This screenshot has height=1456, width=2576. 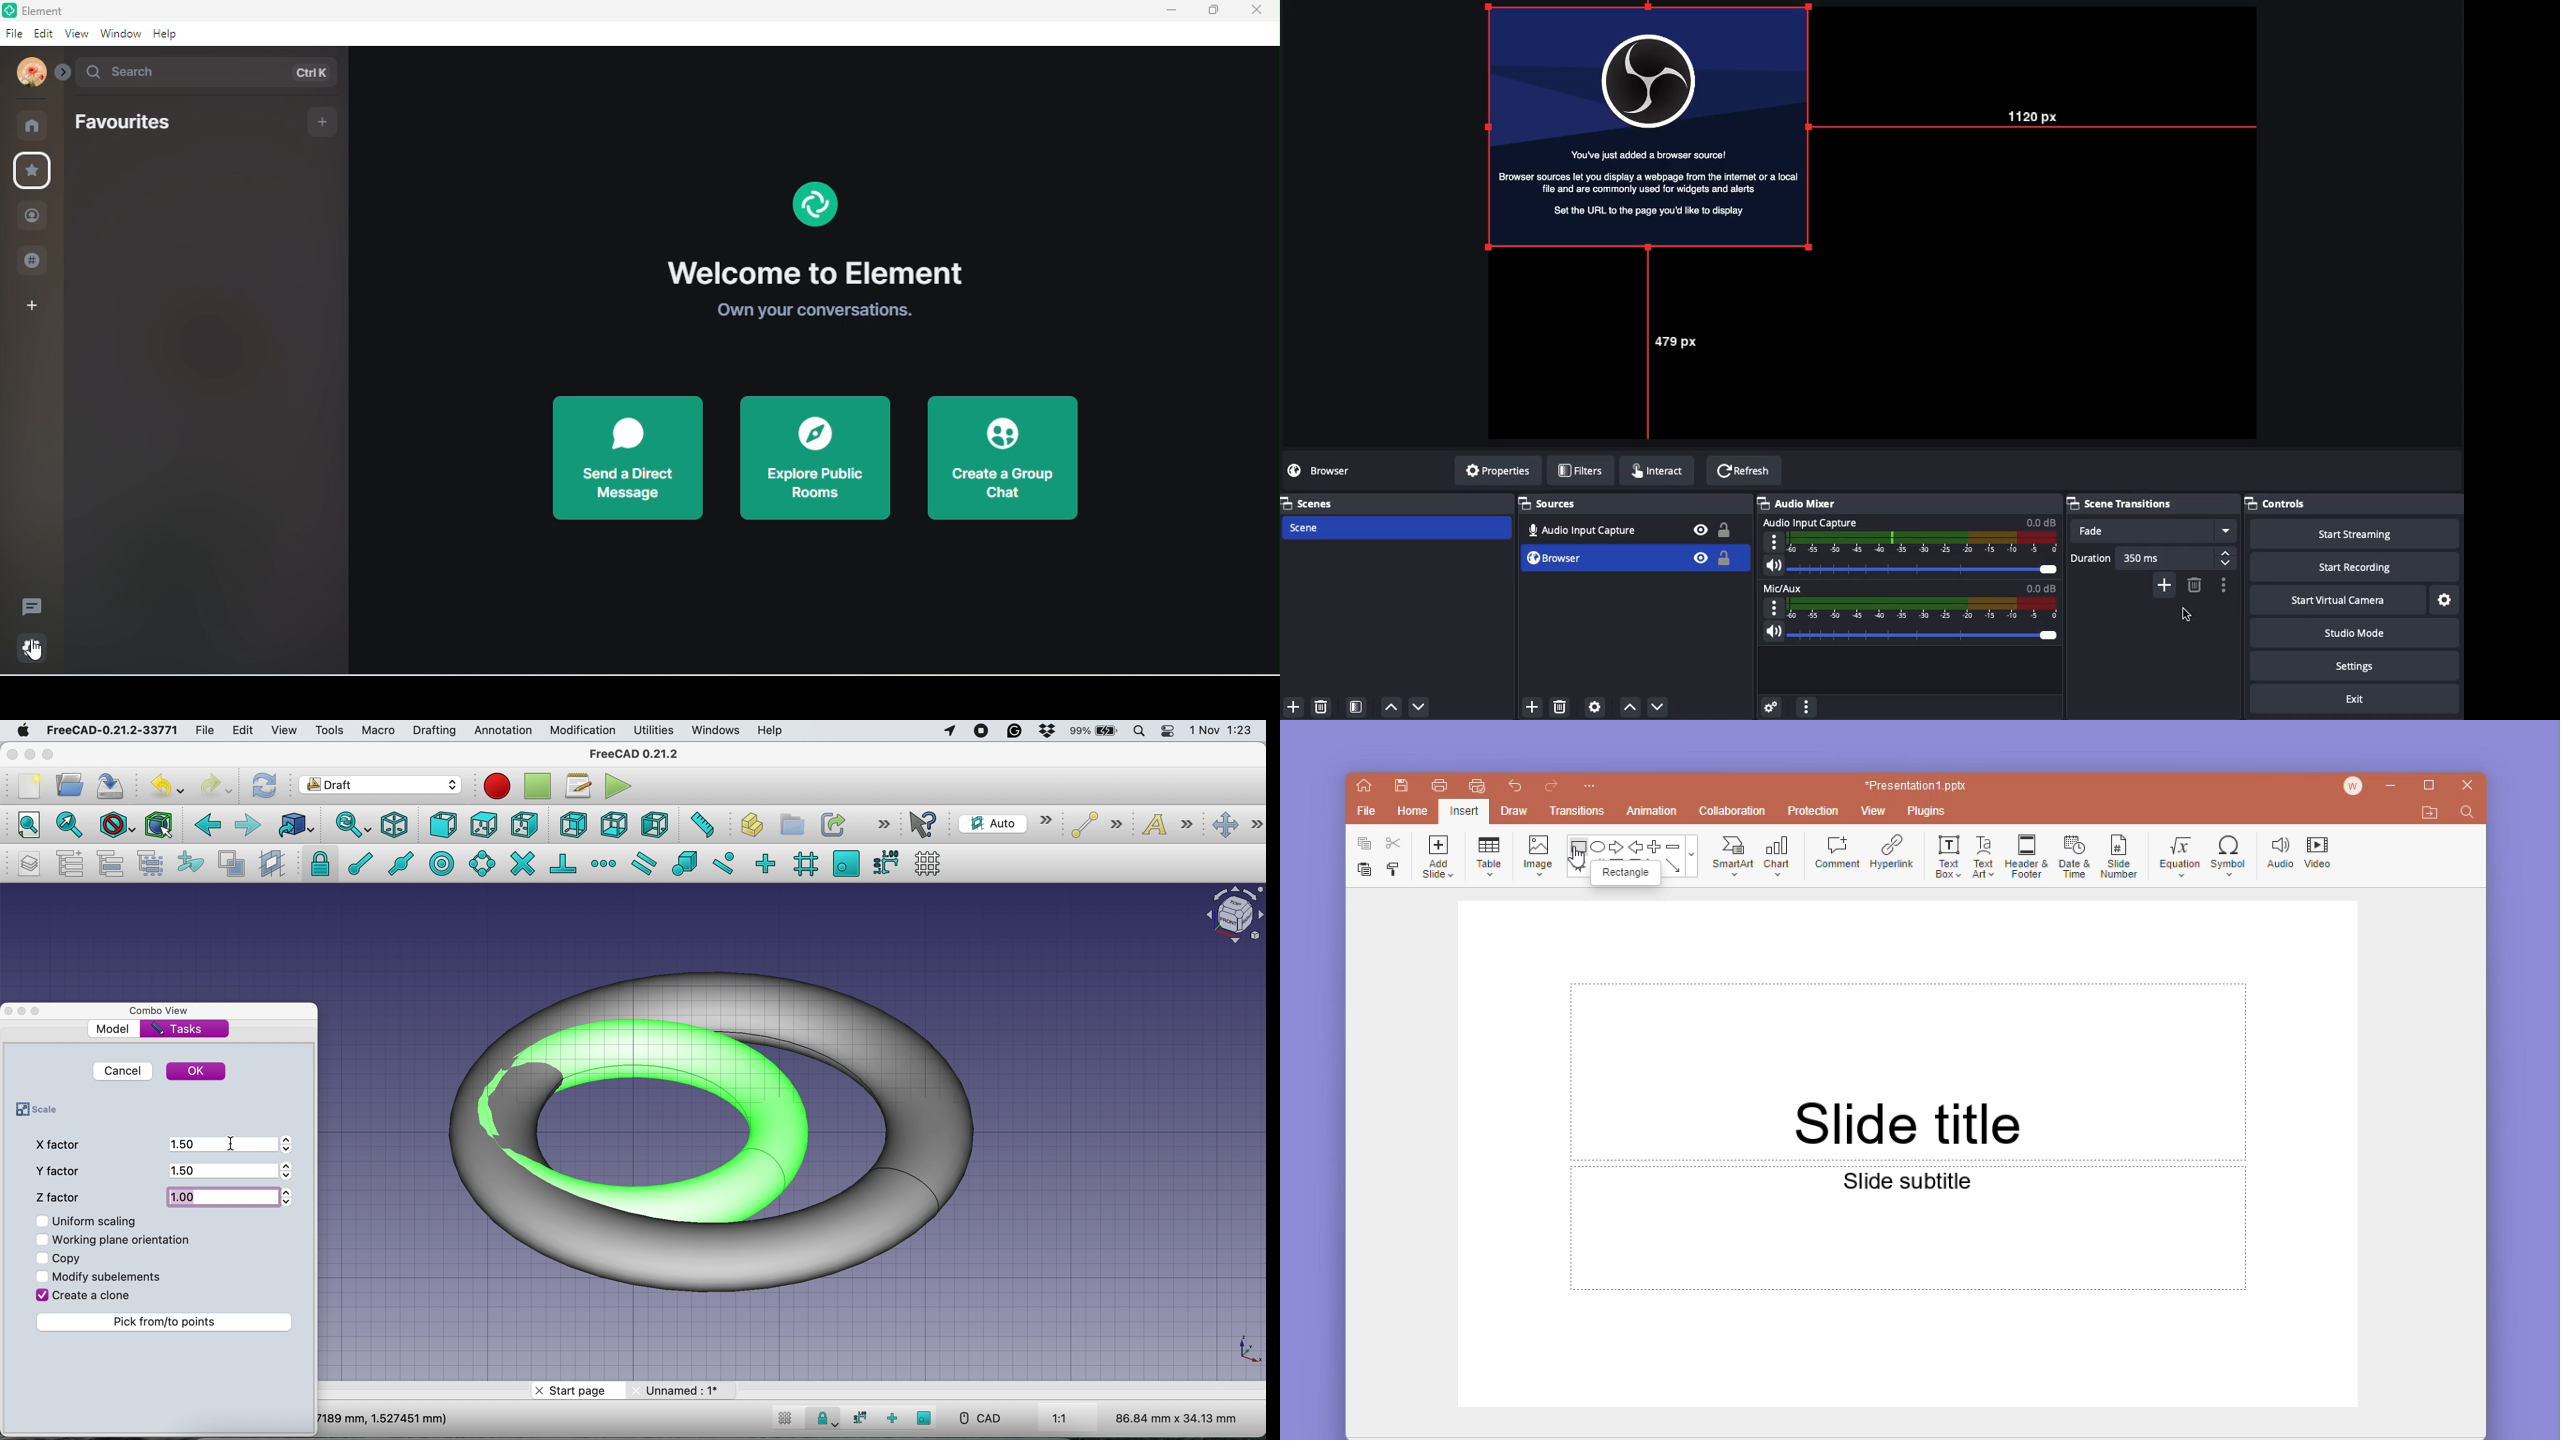 What do you see at coordinates (1533, 706) in the screenshot?
I see `Add` at bounding box center [1533, 706].